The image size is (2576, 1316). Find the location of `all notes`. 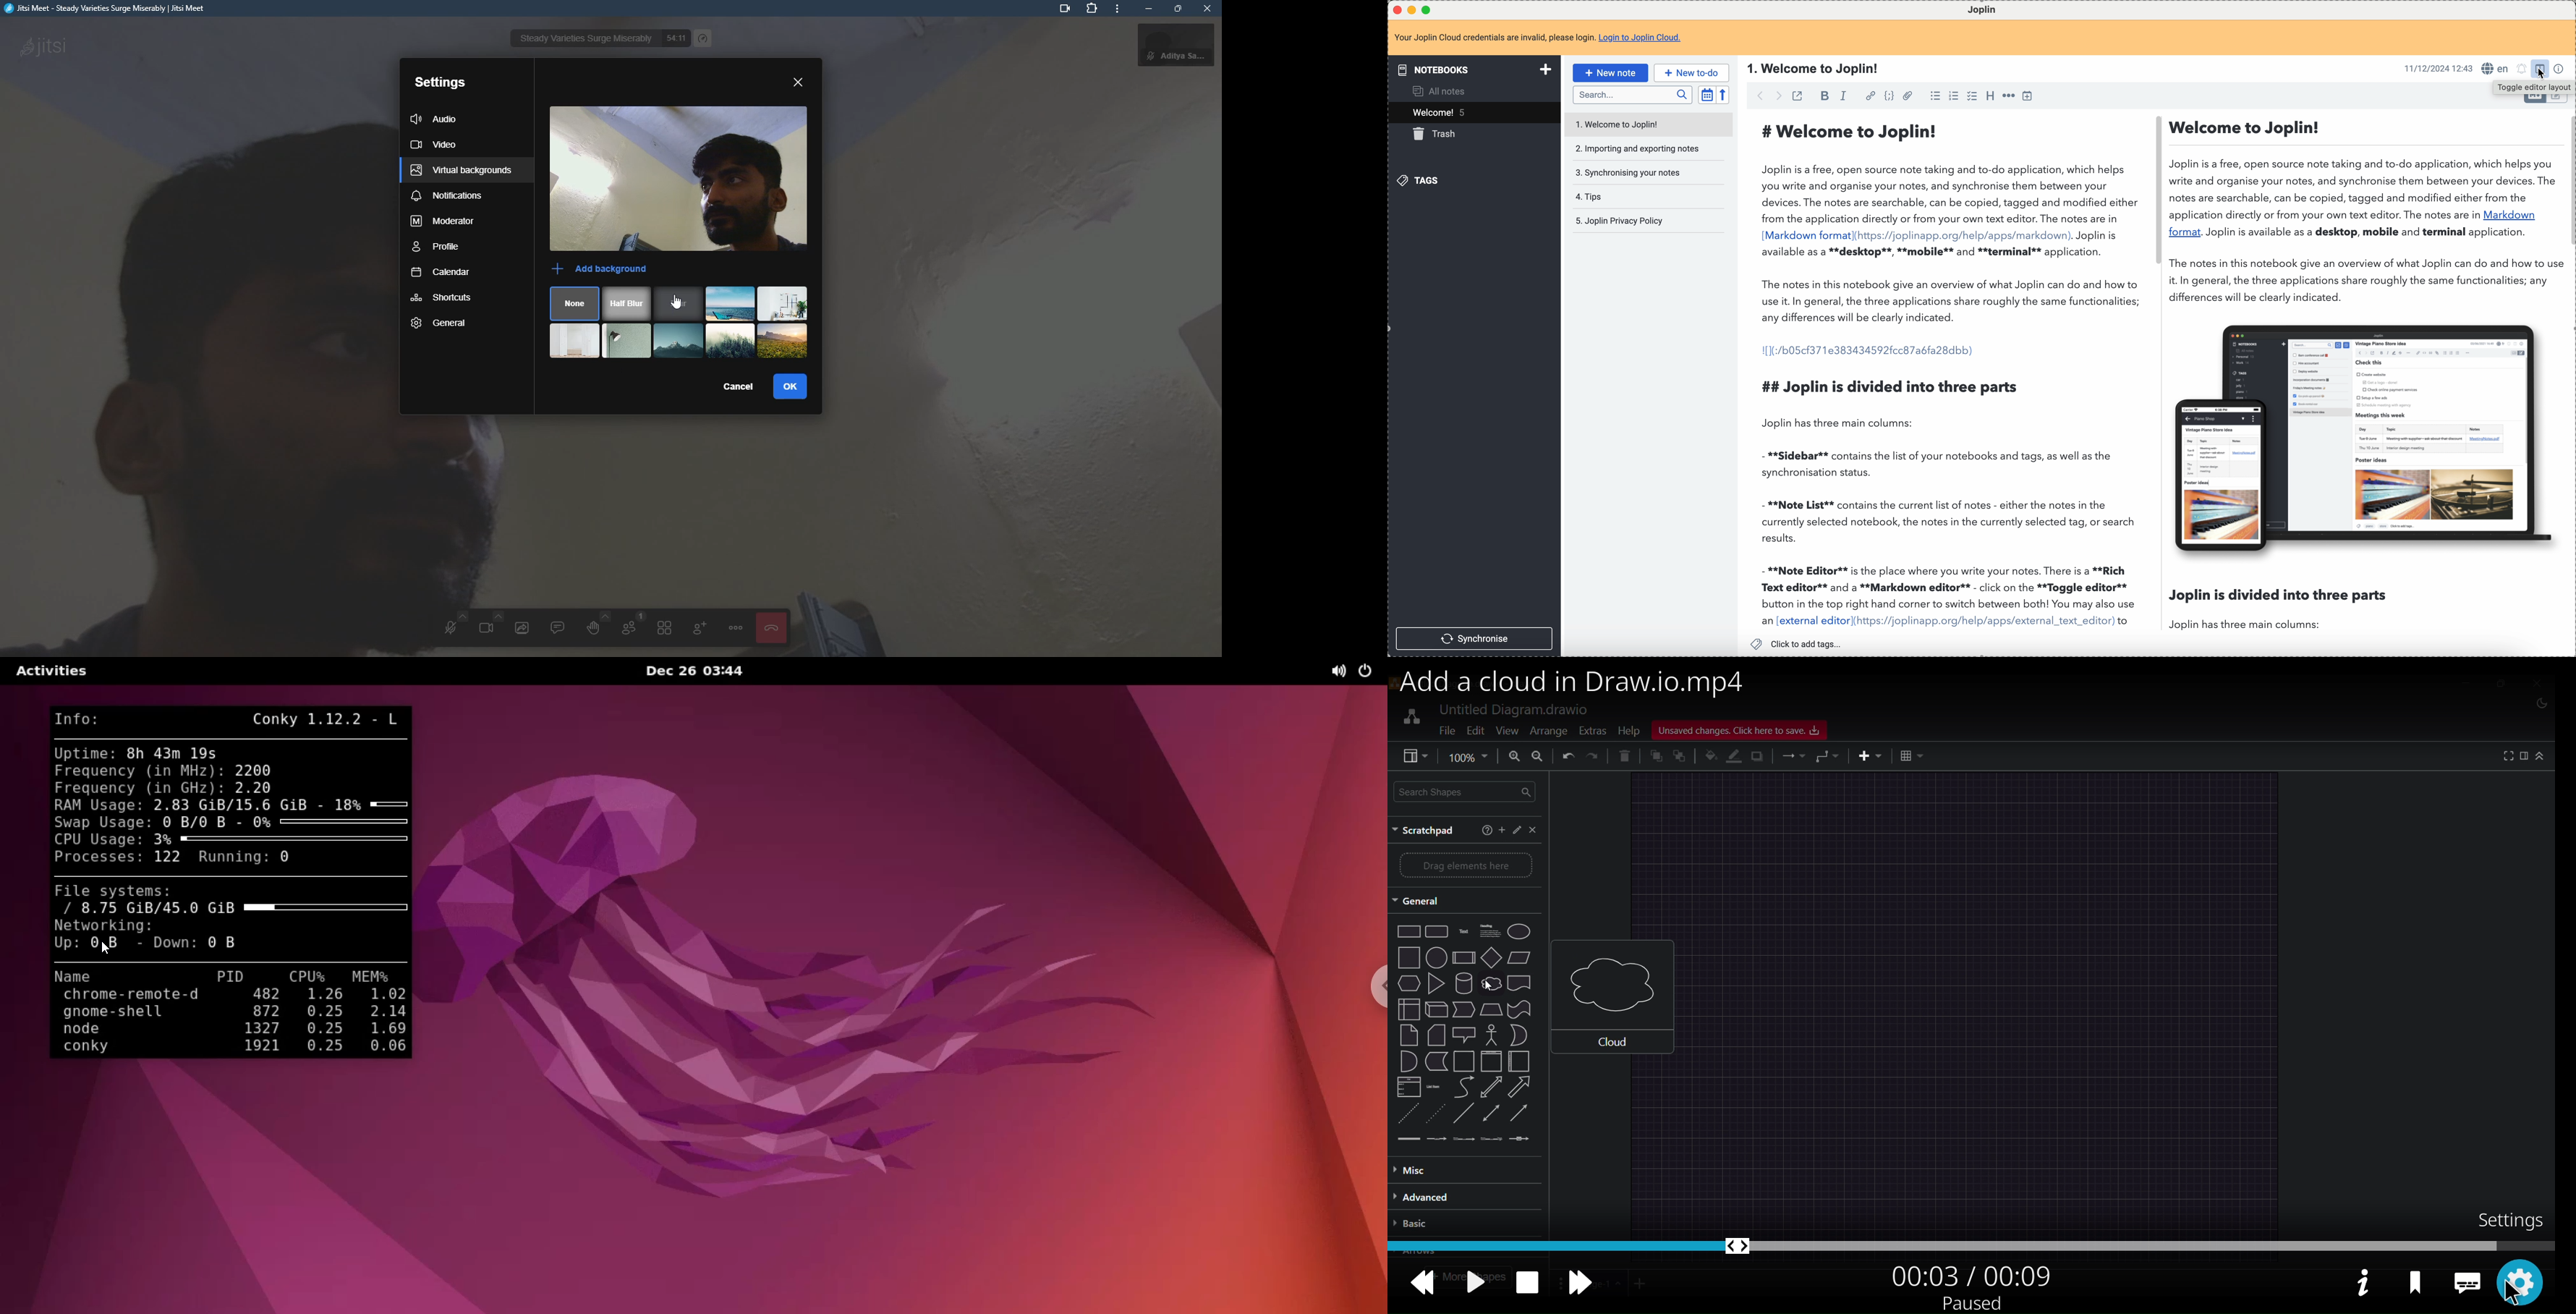

all notes is located at coordinates (1444, 91).